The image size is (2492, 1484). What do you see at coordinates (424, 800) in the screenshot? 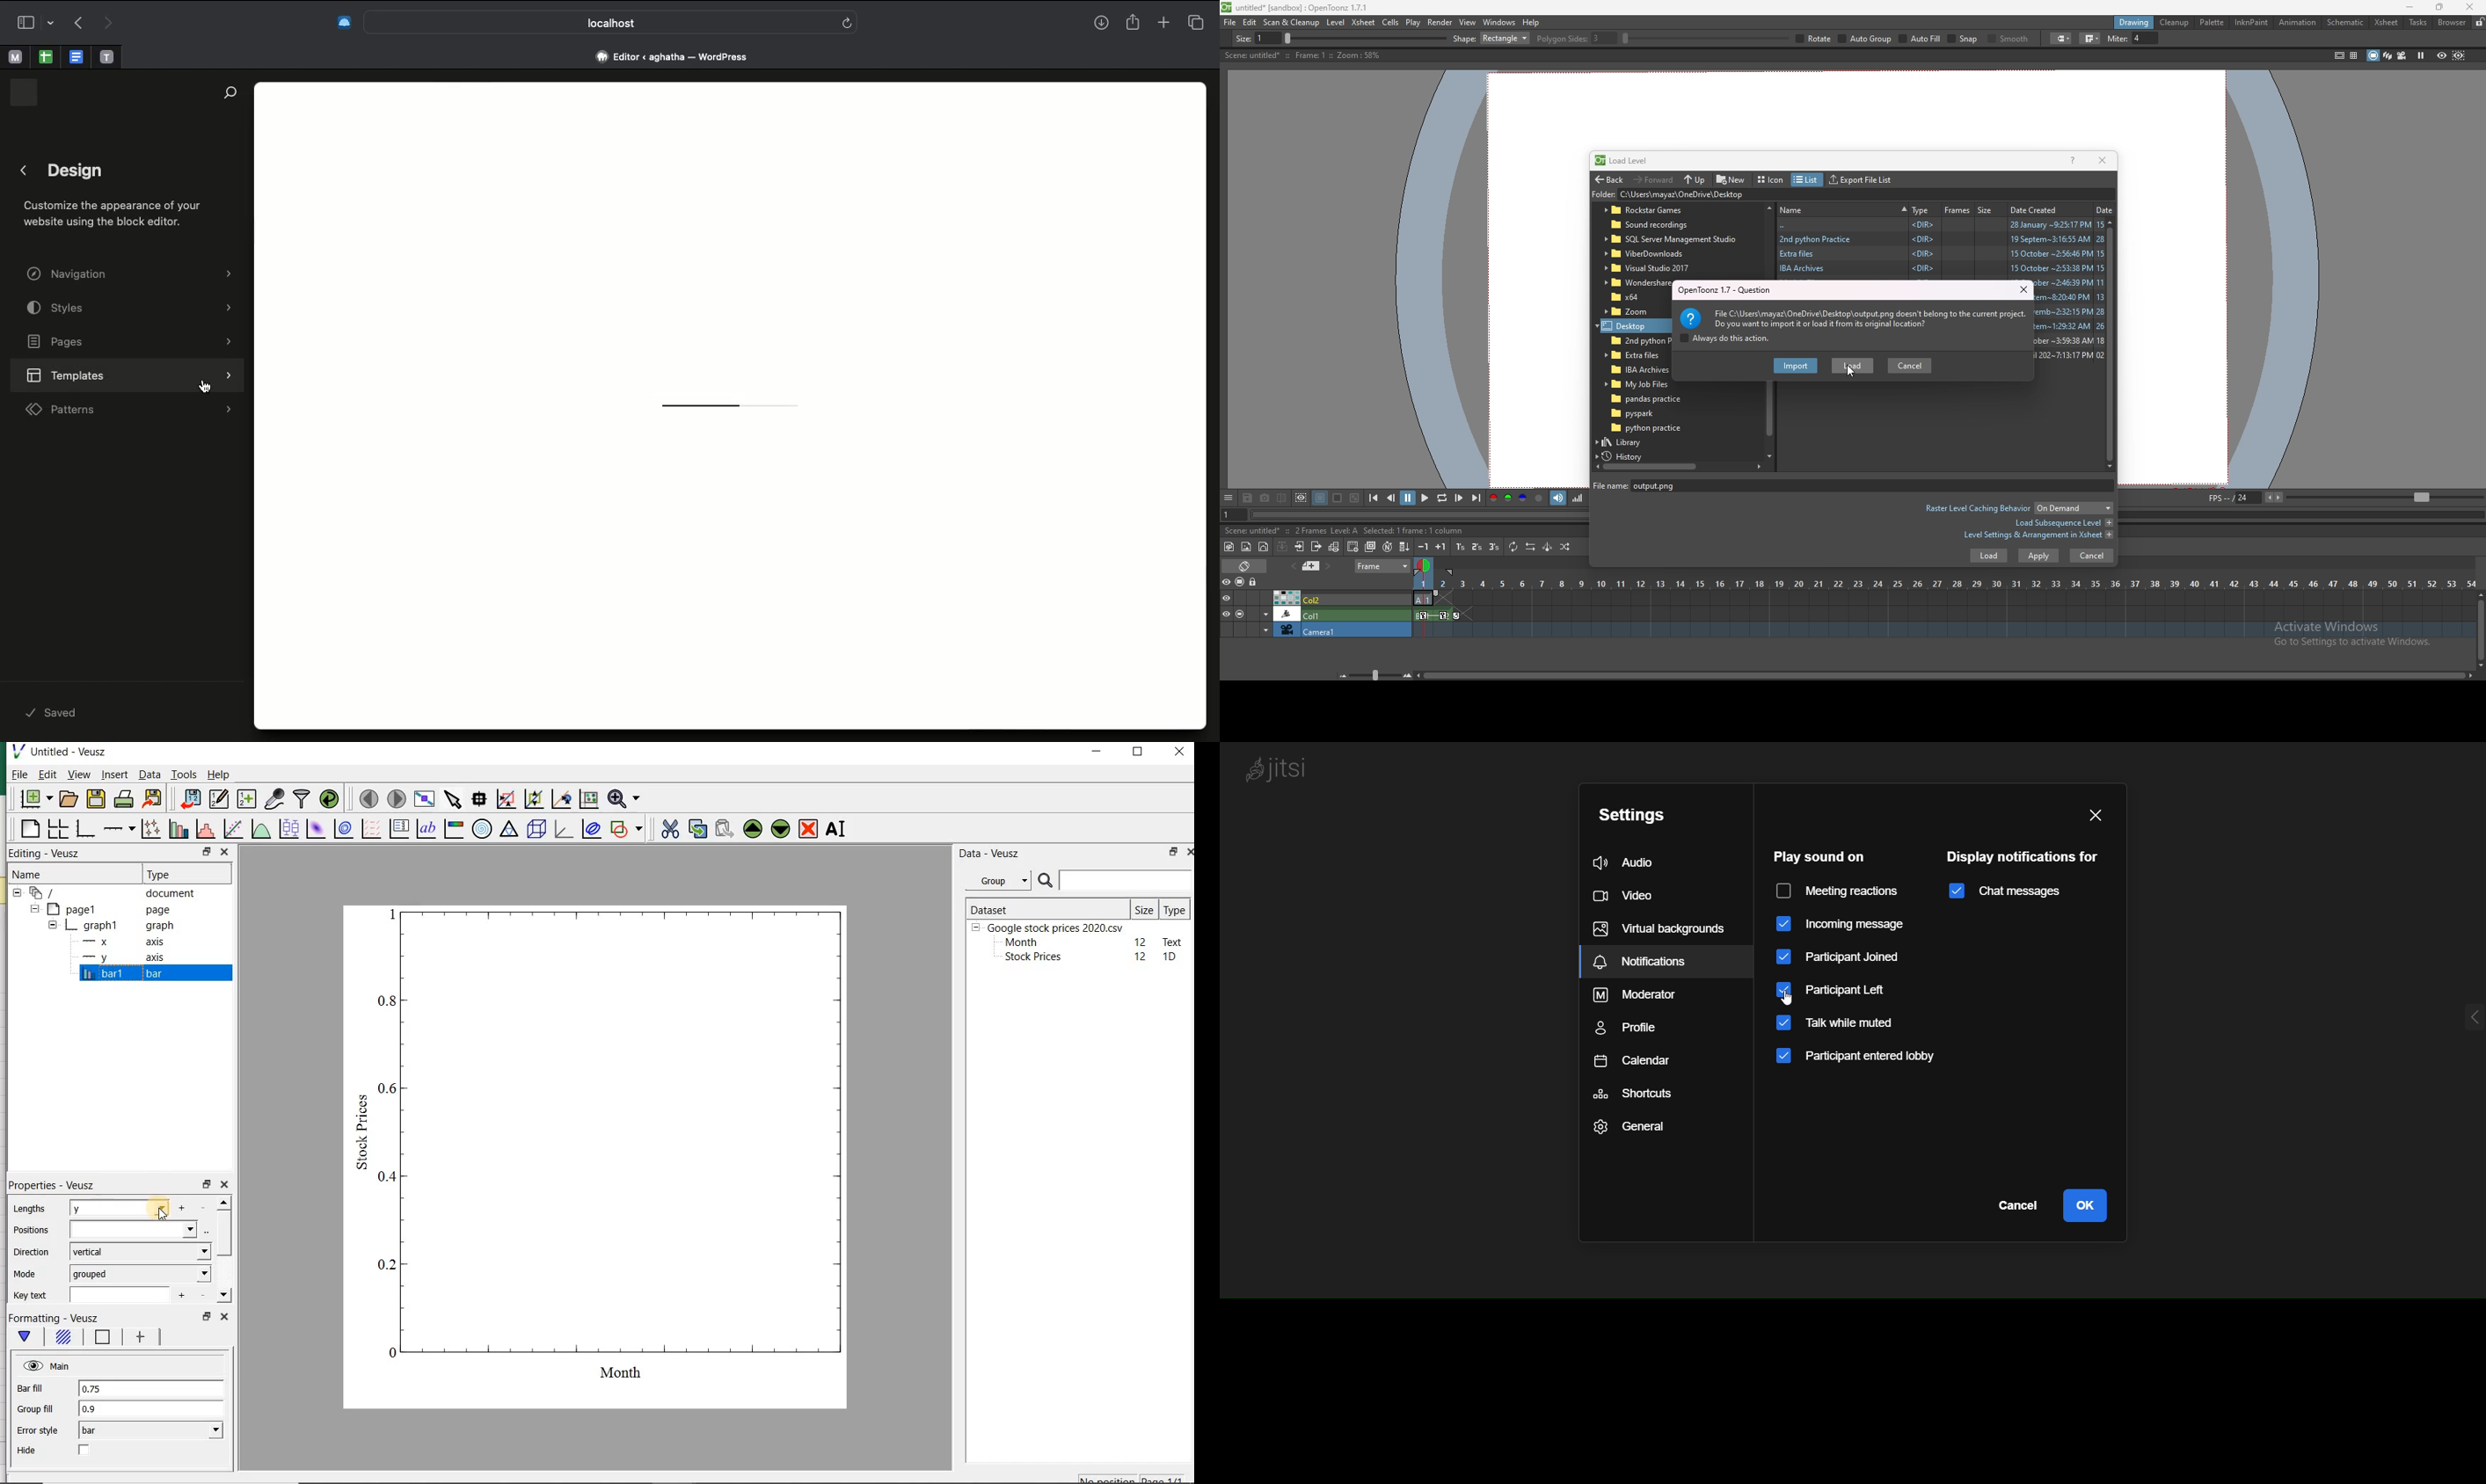
I see `view plot full screen` at bounding box center [424, 800].